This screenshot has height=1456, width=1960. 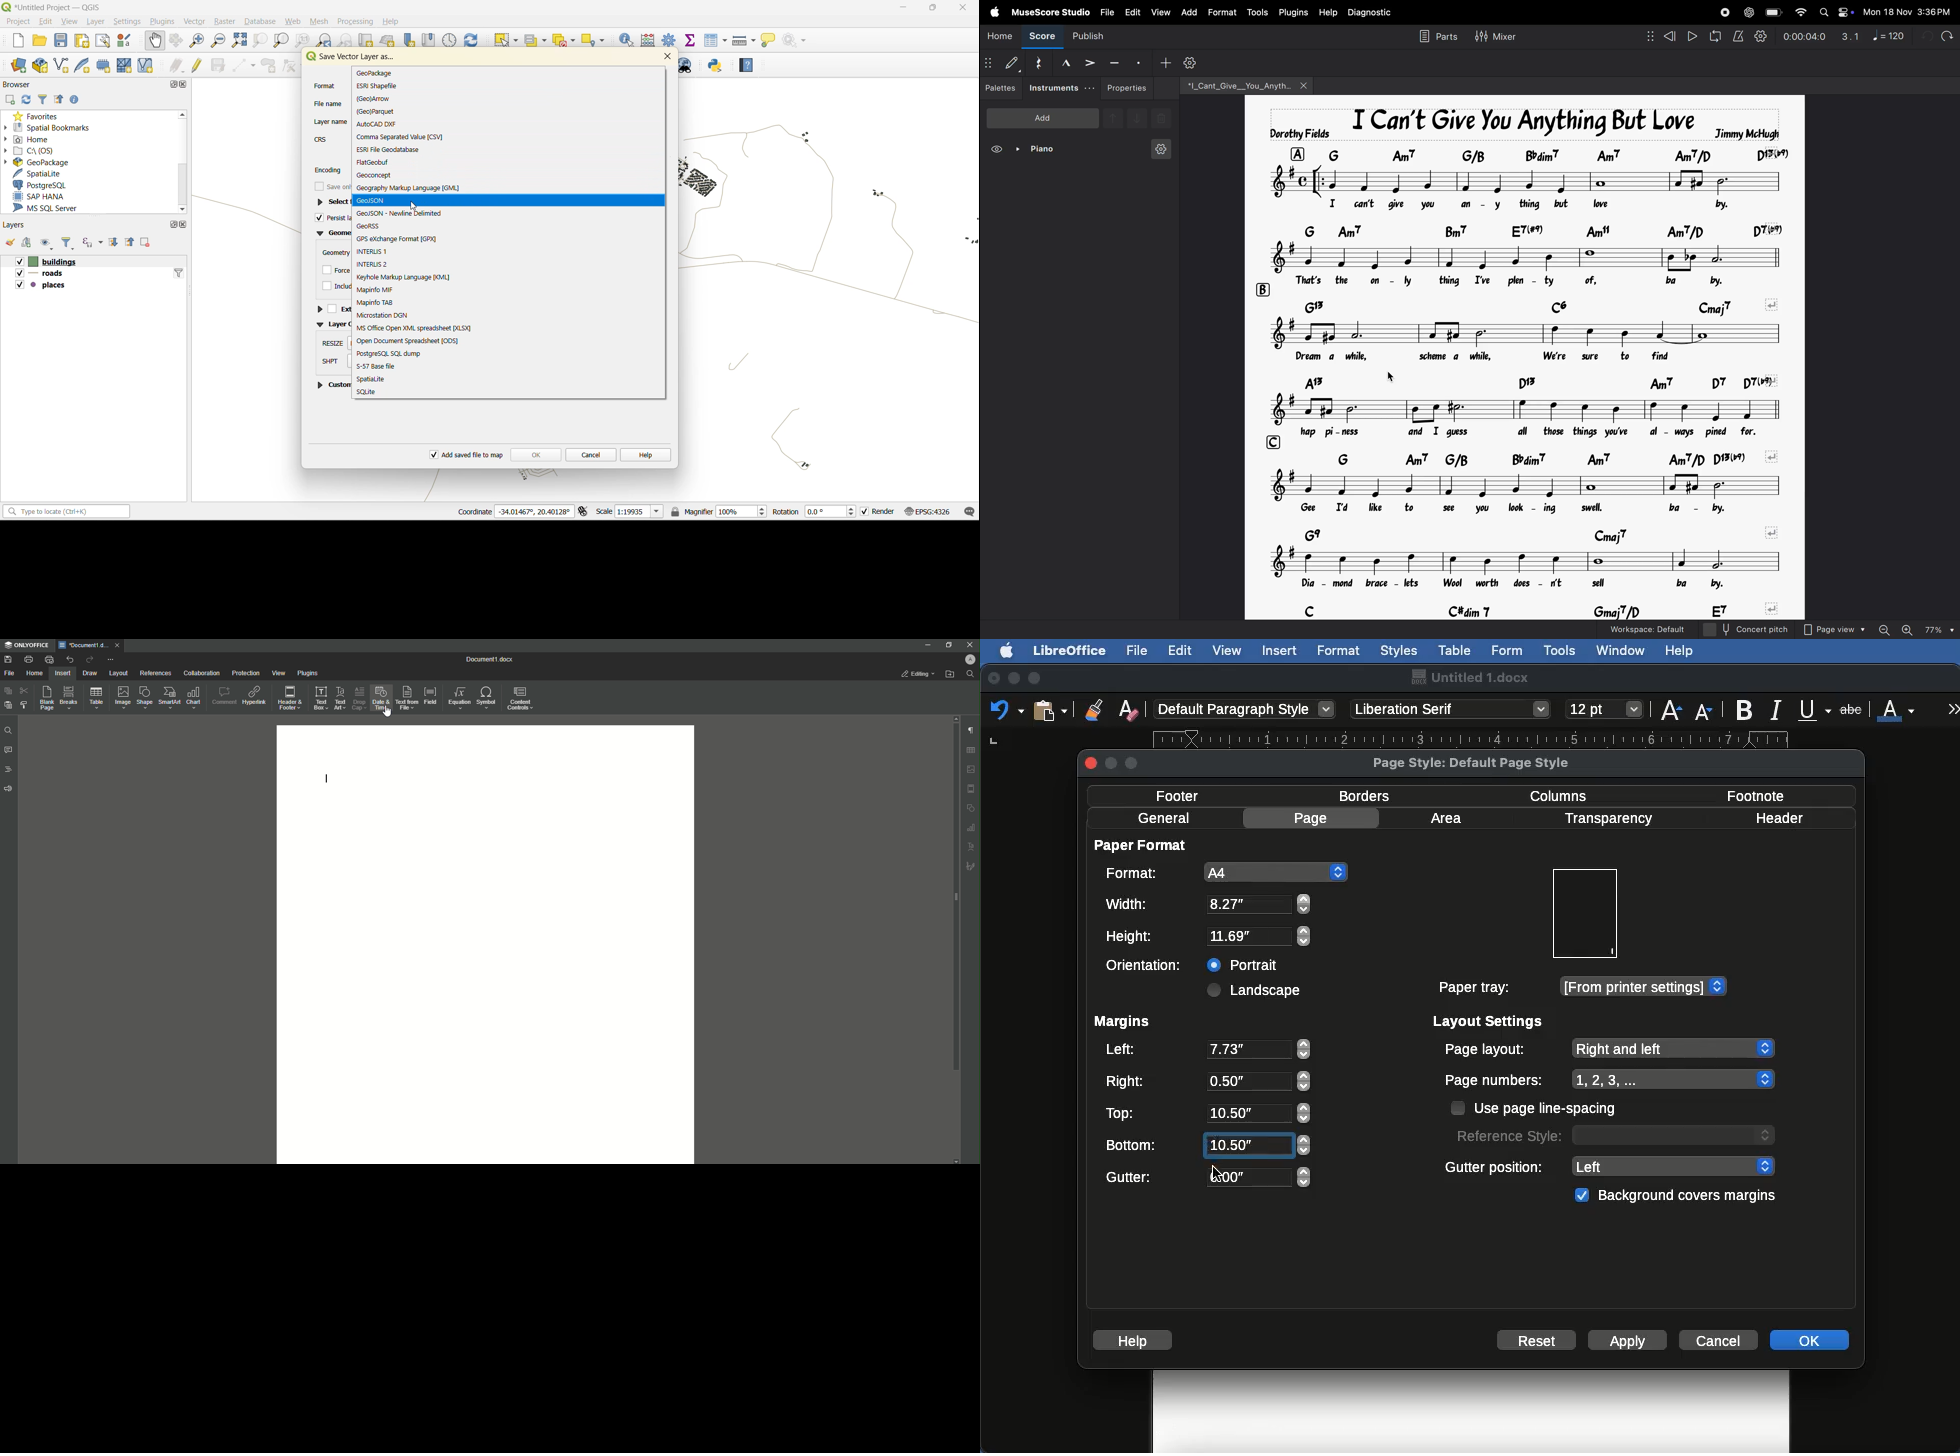 I want to click on Transparency, so click(x=1607, y=819).